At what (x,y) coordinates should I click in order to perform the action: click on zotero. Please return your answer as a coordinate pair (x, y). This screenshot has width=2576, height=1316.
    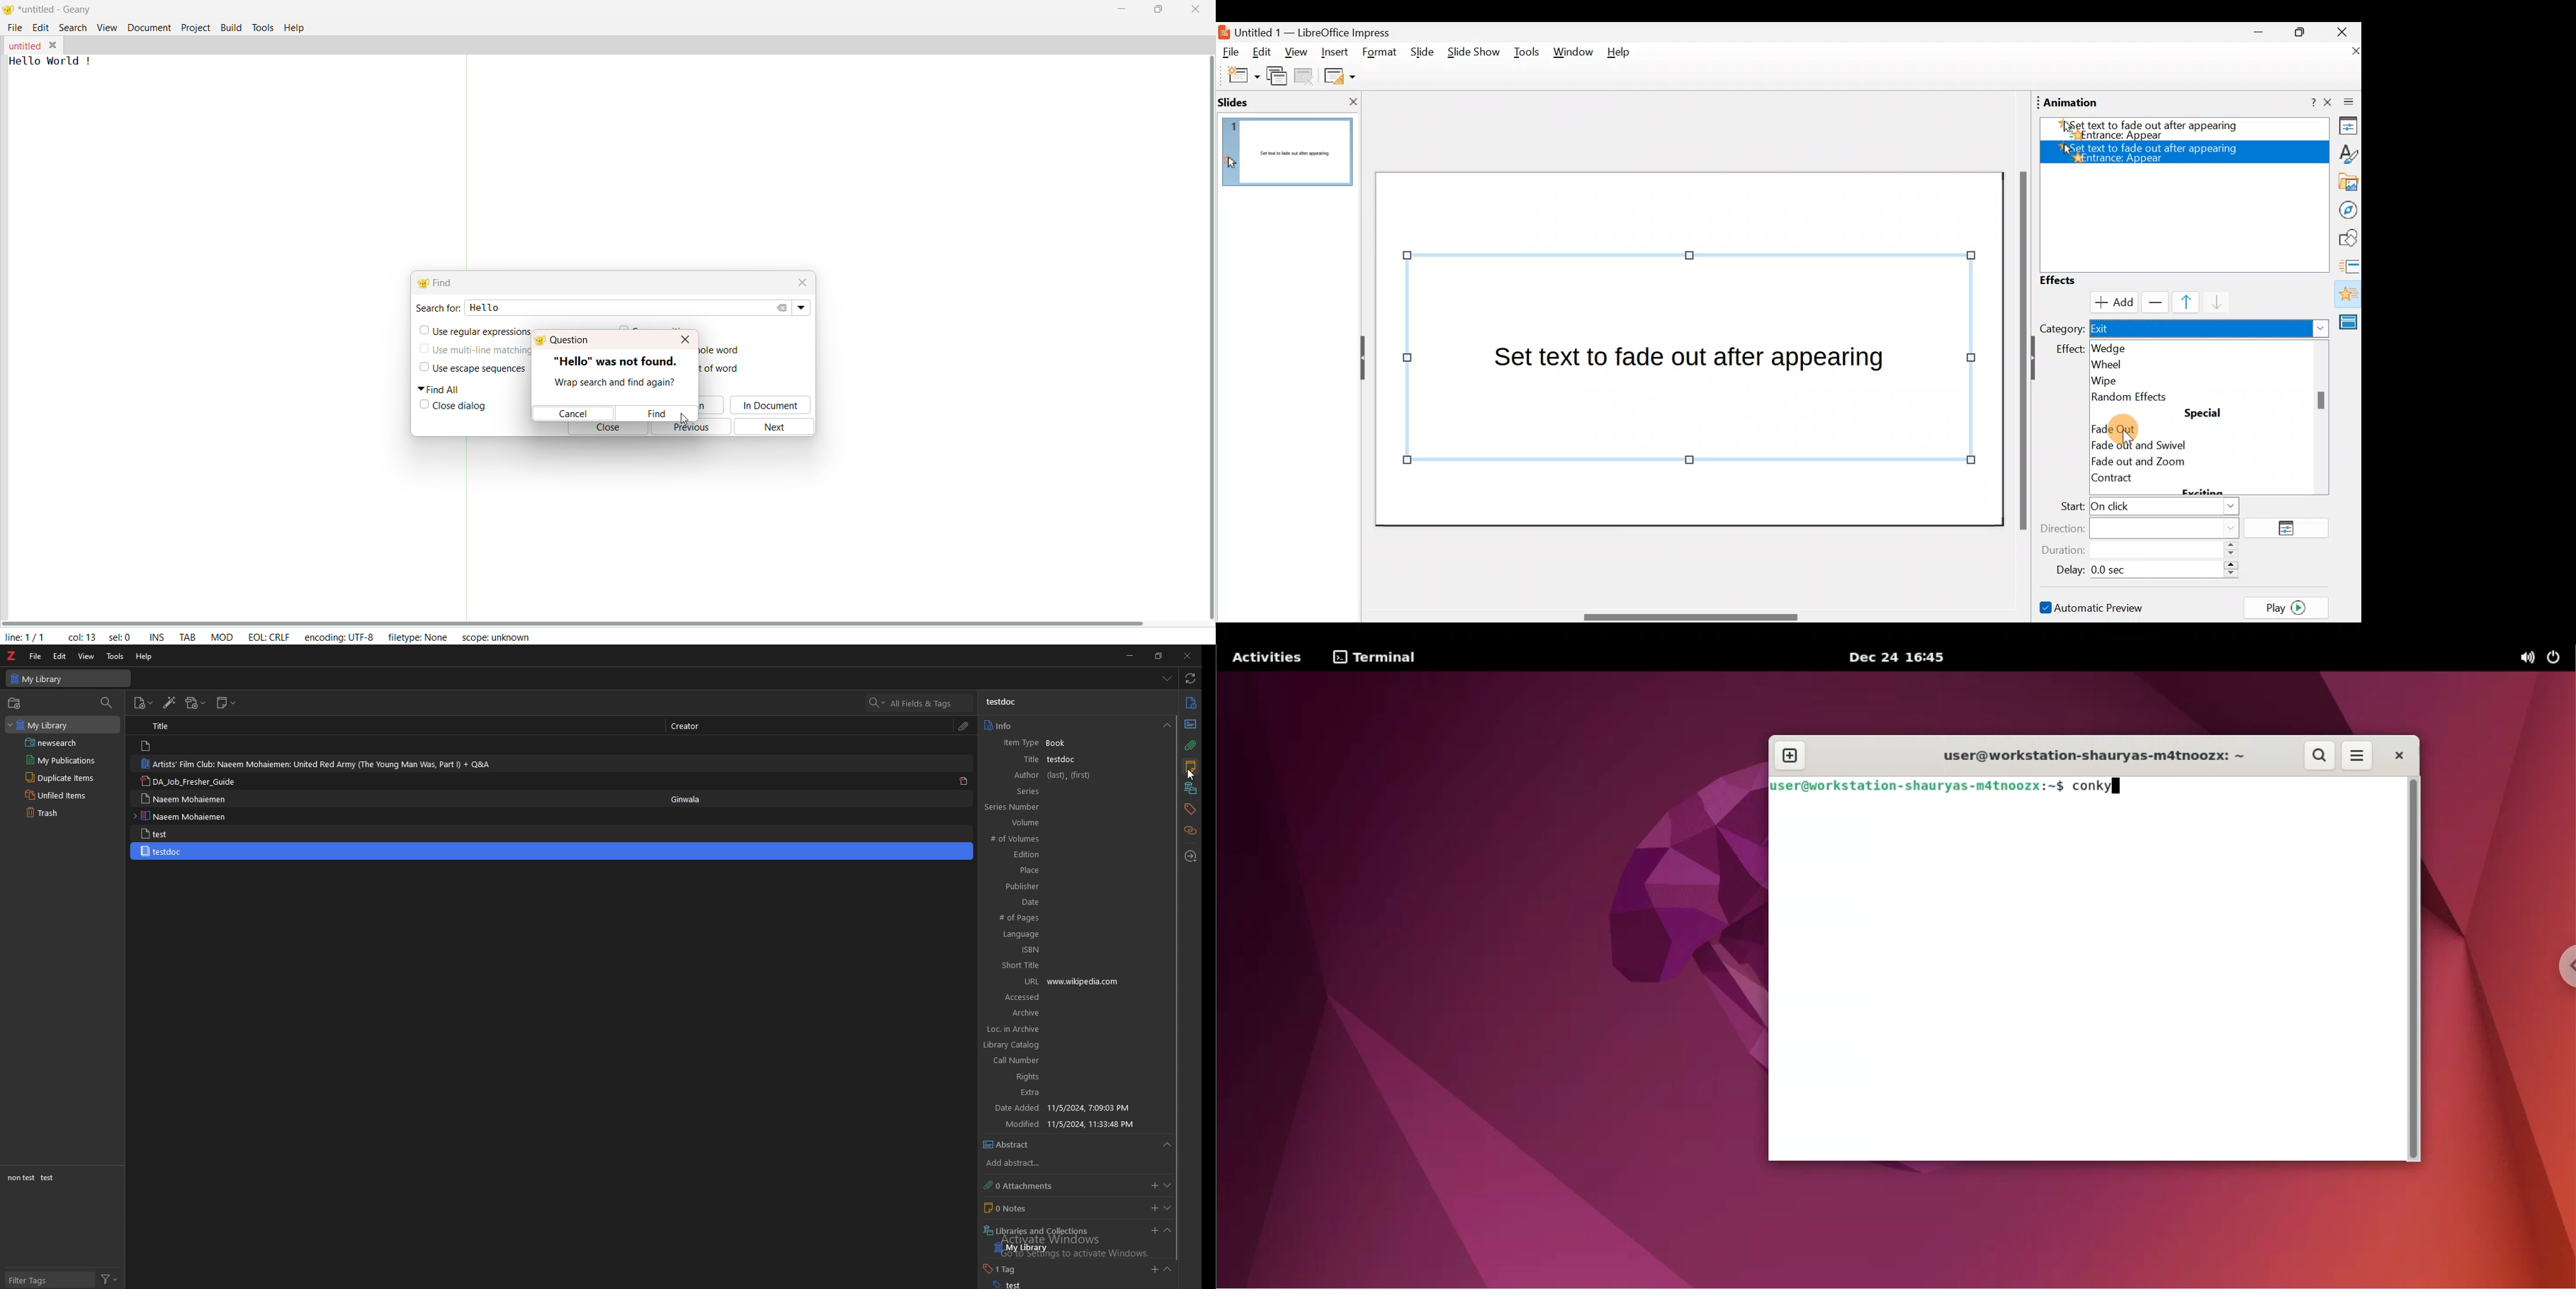
    Looking at the image, I should click on (12, 656).